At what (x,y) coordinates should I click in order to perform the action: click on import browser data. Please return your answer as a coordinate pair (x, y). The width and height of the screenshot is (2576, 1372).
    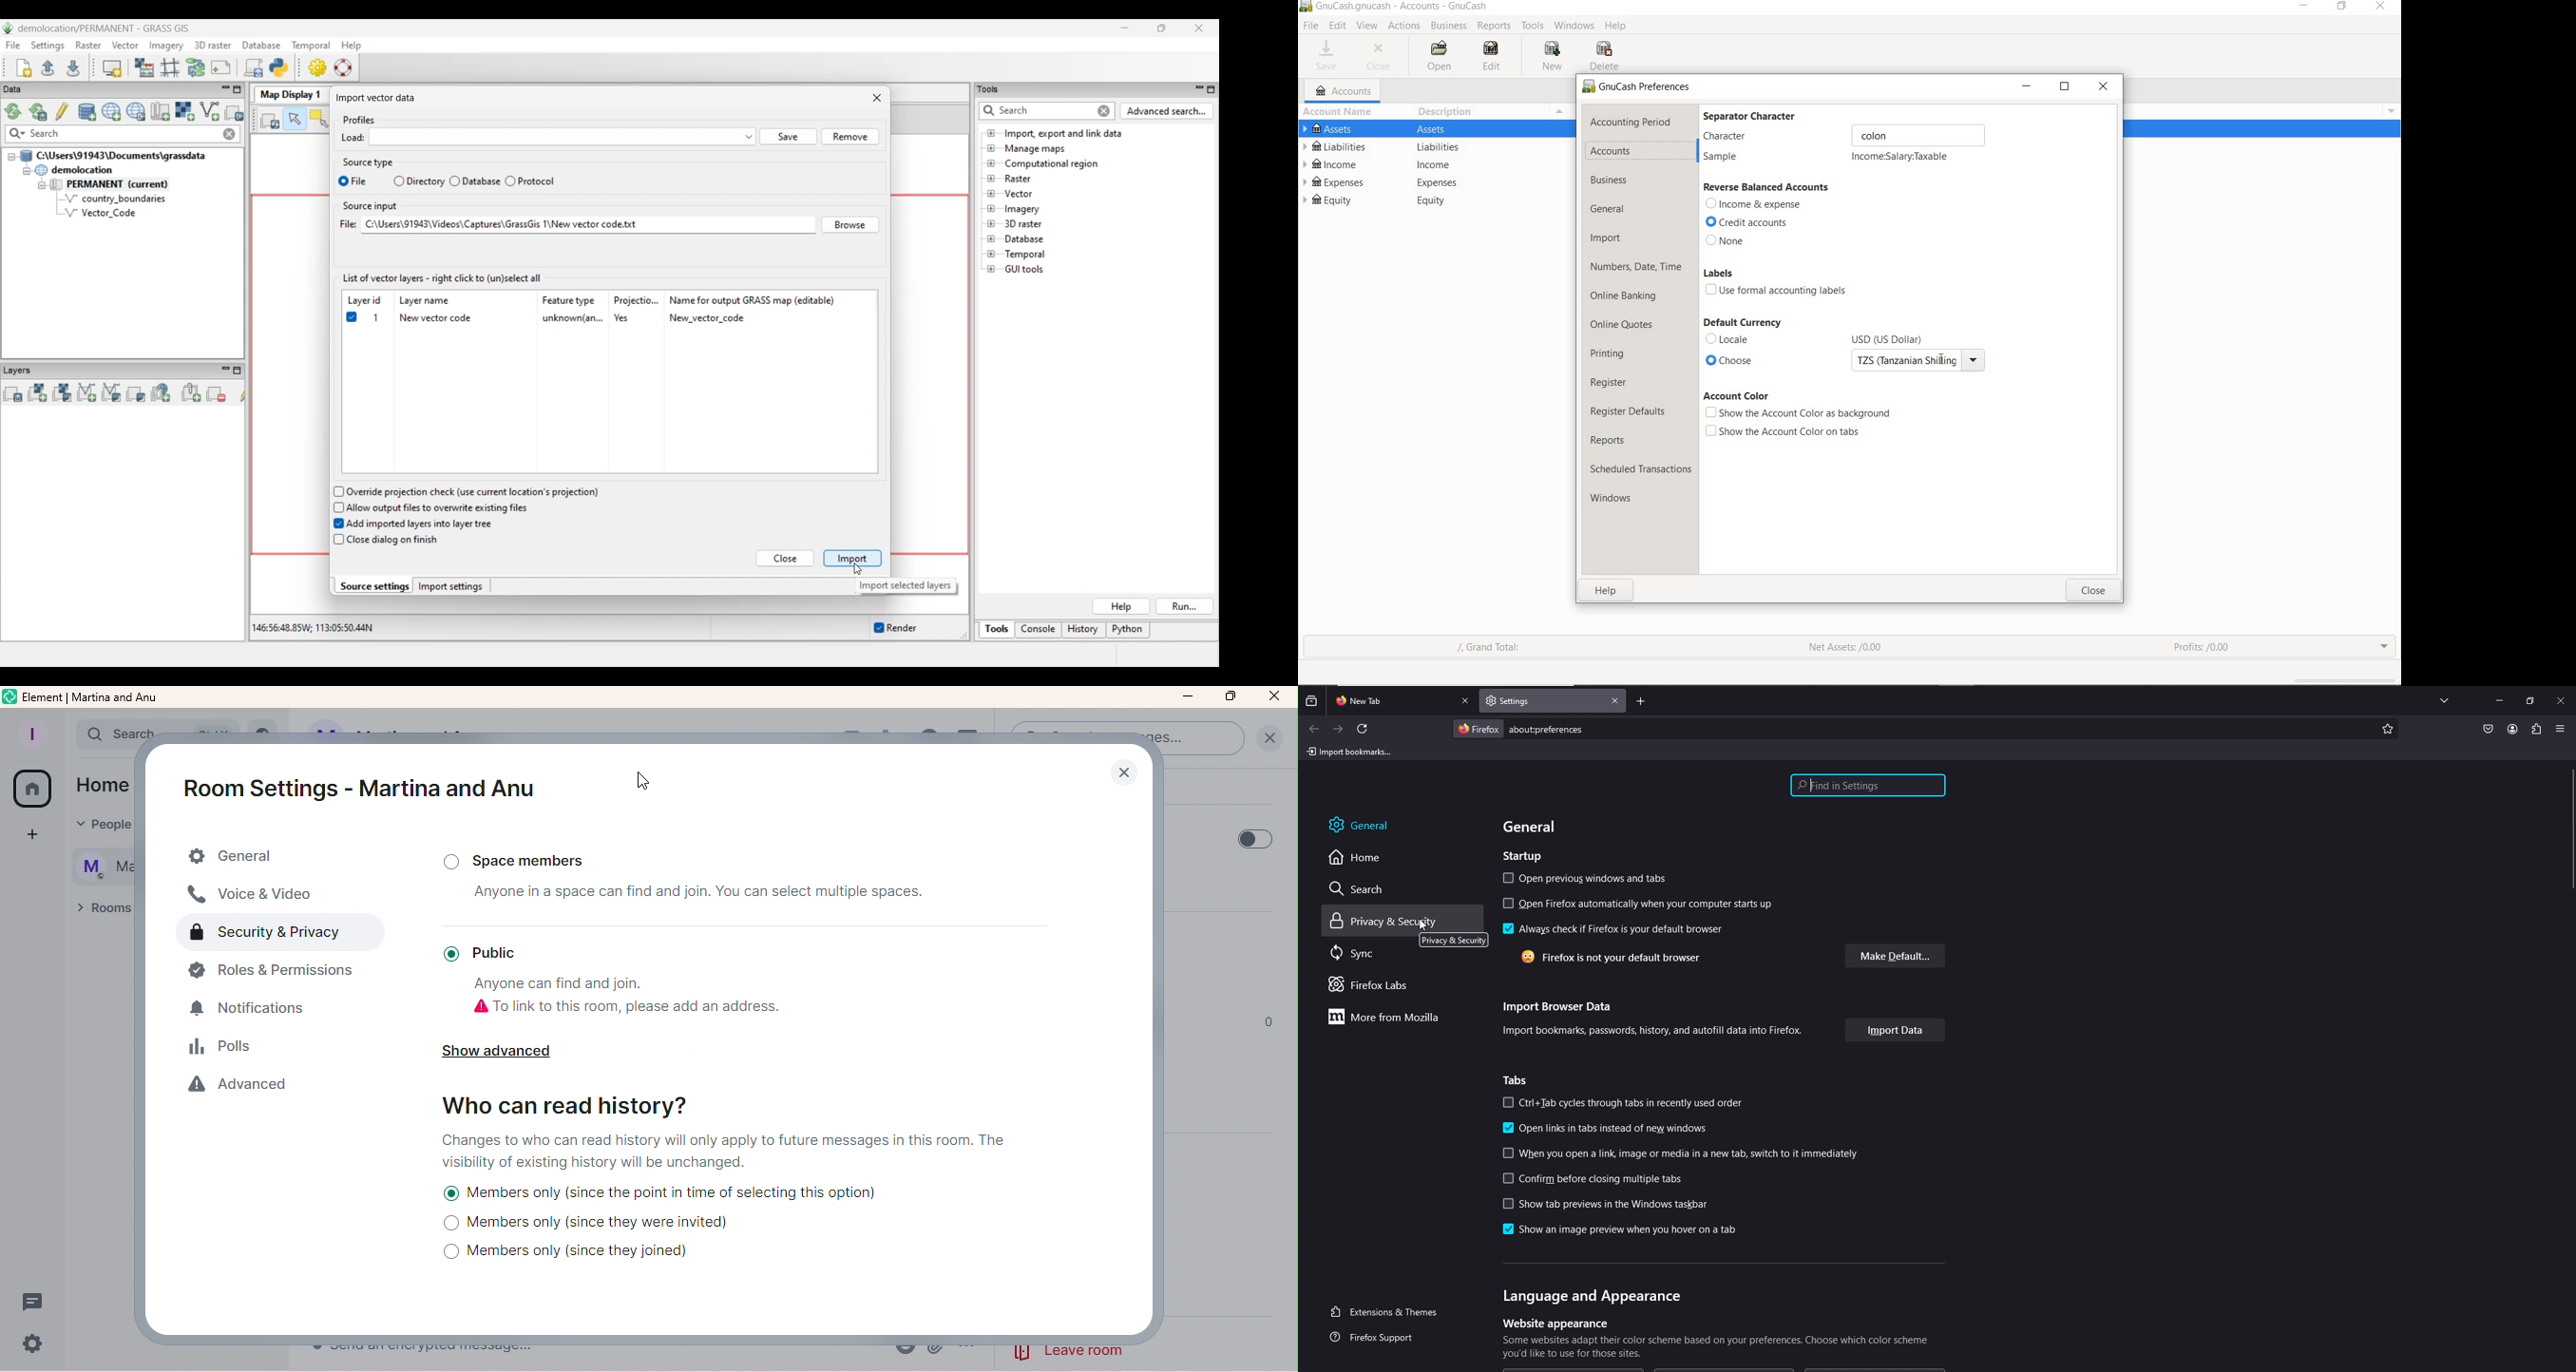
    Looking at the image, I should click on (1554, 1004).